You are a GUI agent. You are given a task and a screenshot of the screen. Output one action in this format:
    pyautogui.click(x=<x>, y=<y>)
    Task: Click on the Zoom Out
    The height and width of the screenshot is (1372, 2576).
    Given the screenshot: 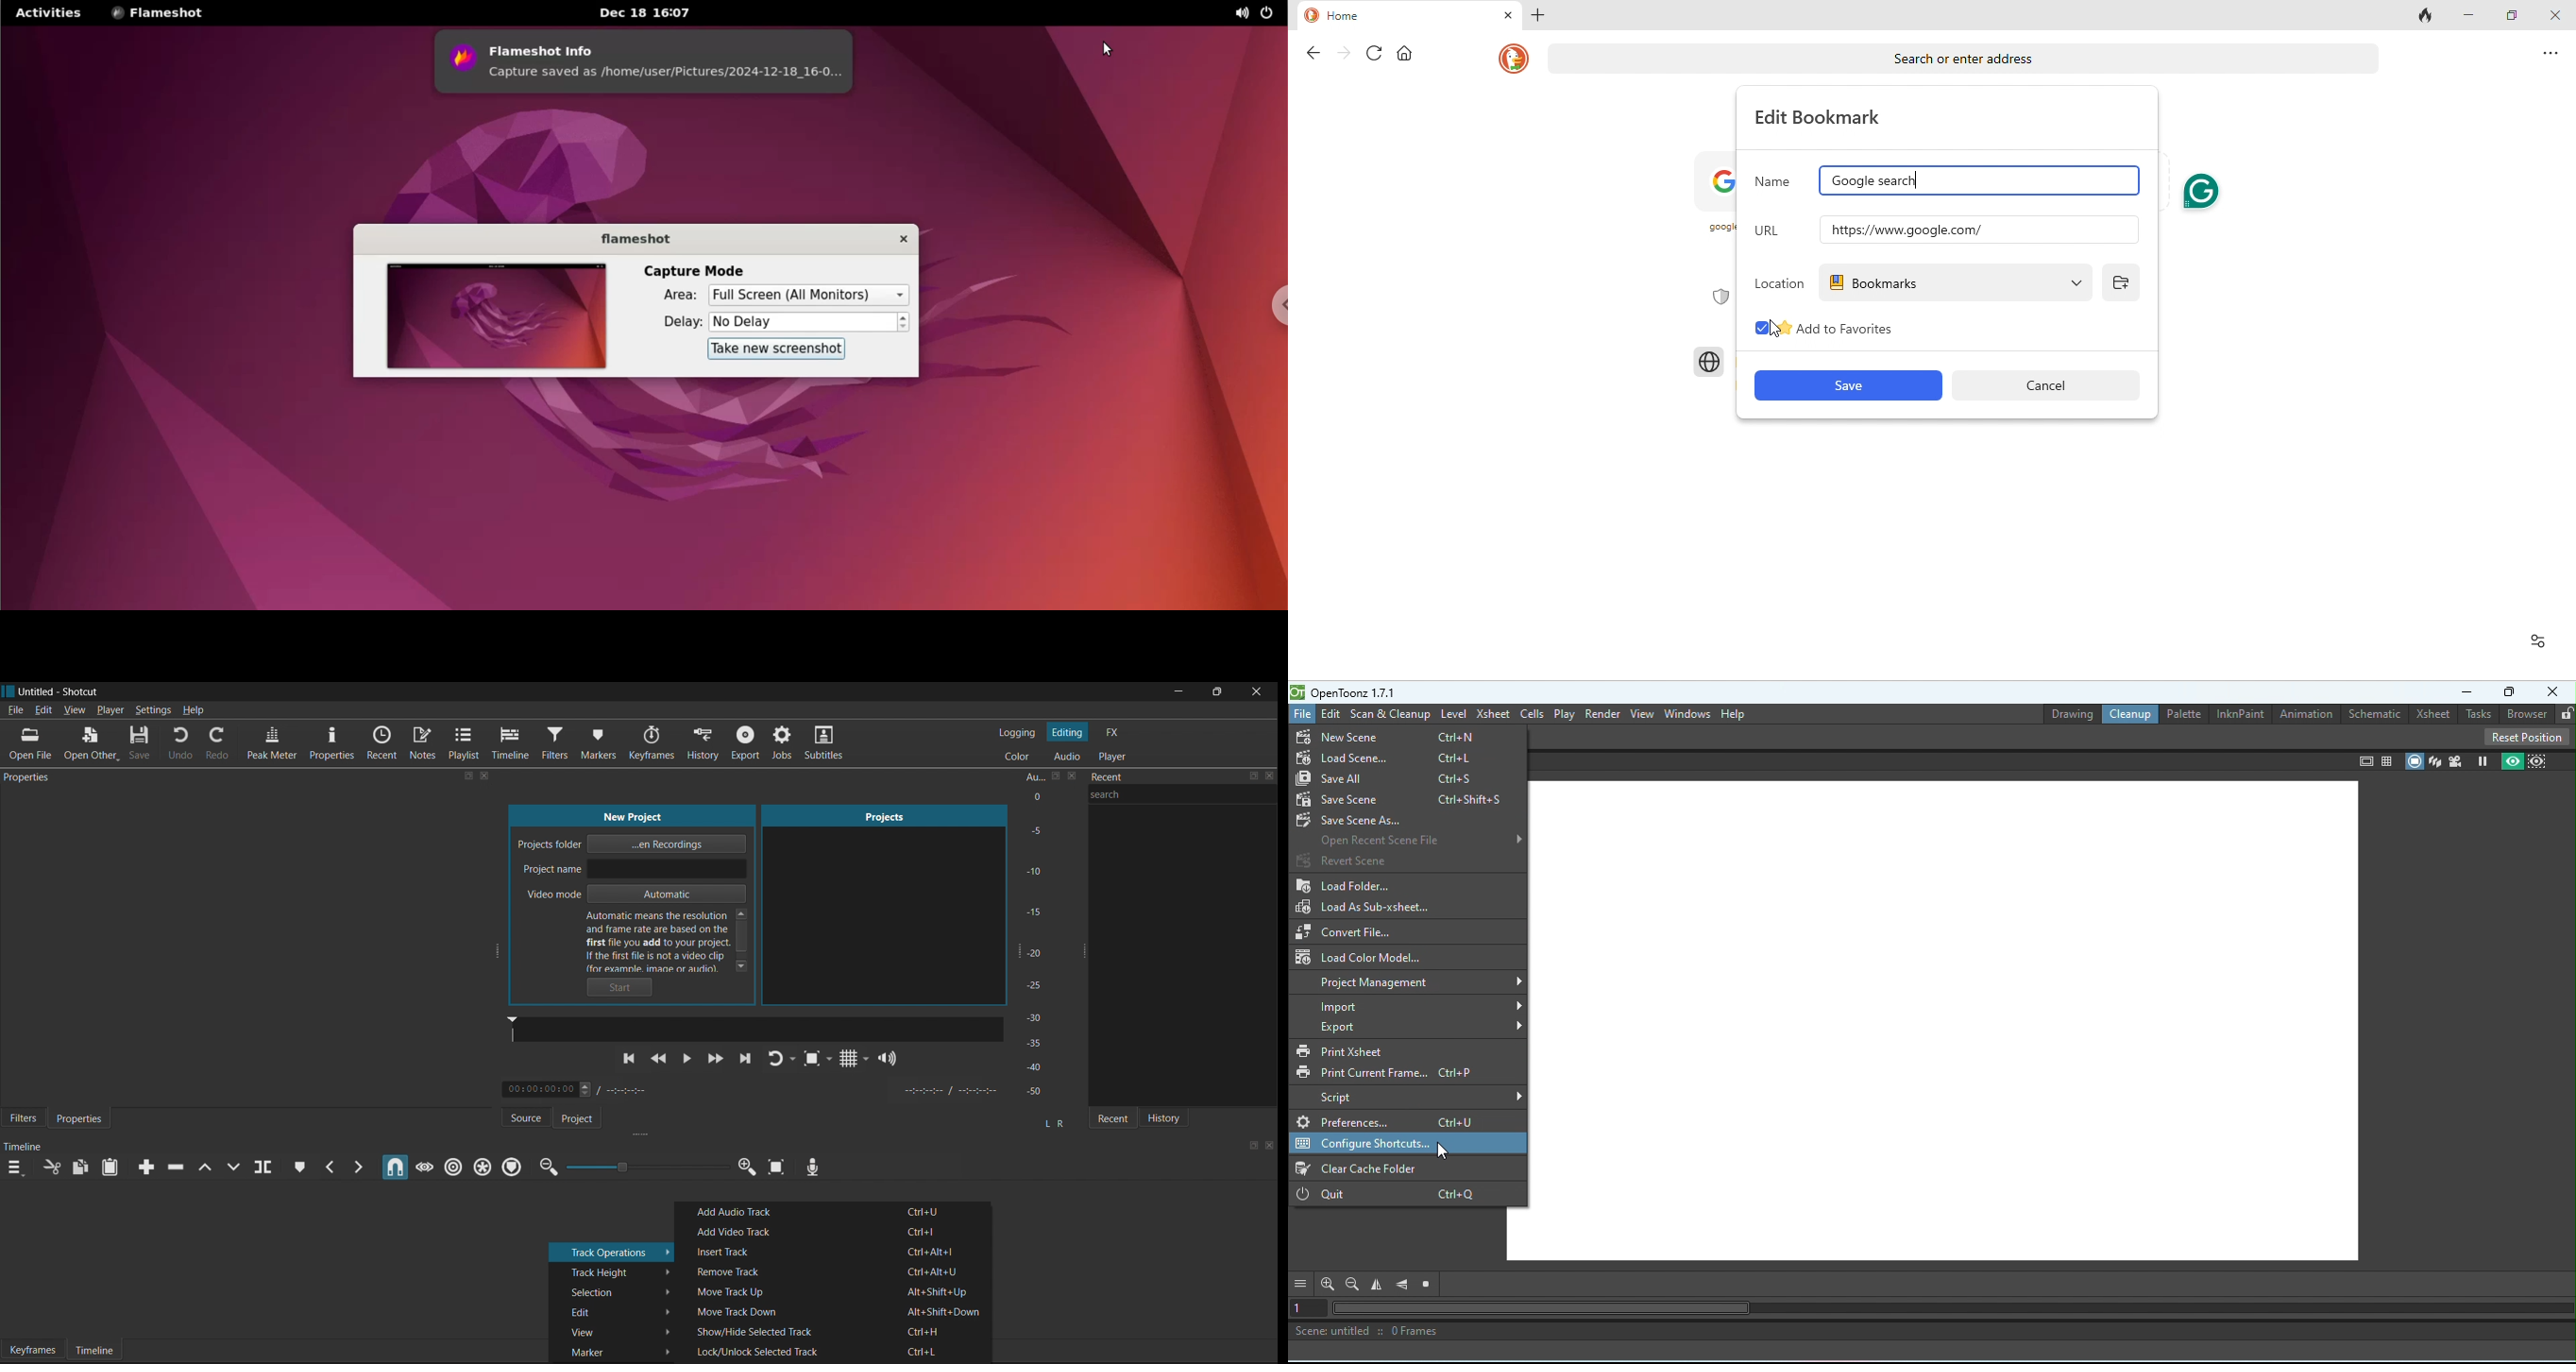 What is the action you would take?
    pyautogui.click(x=547, y=1168)
    